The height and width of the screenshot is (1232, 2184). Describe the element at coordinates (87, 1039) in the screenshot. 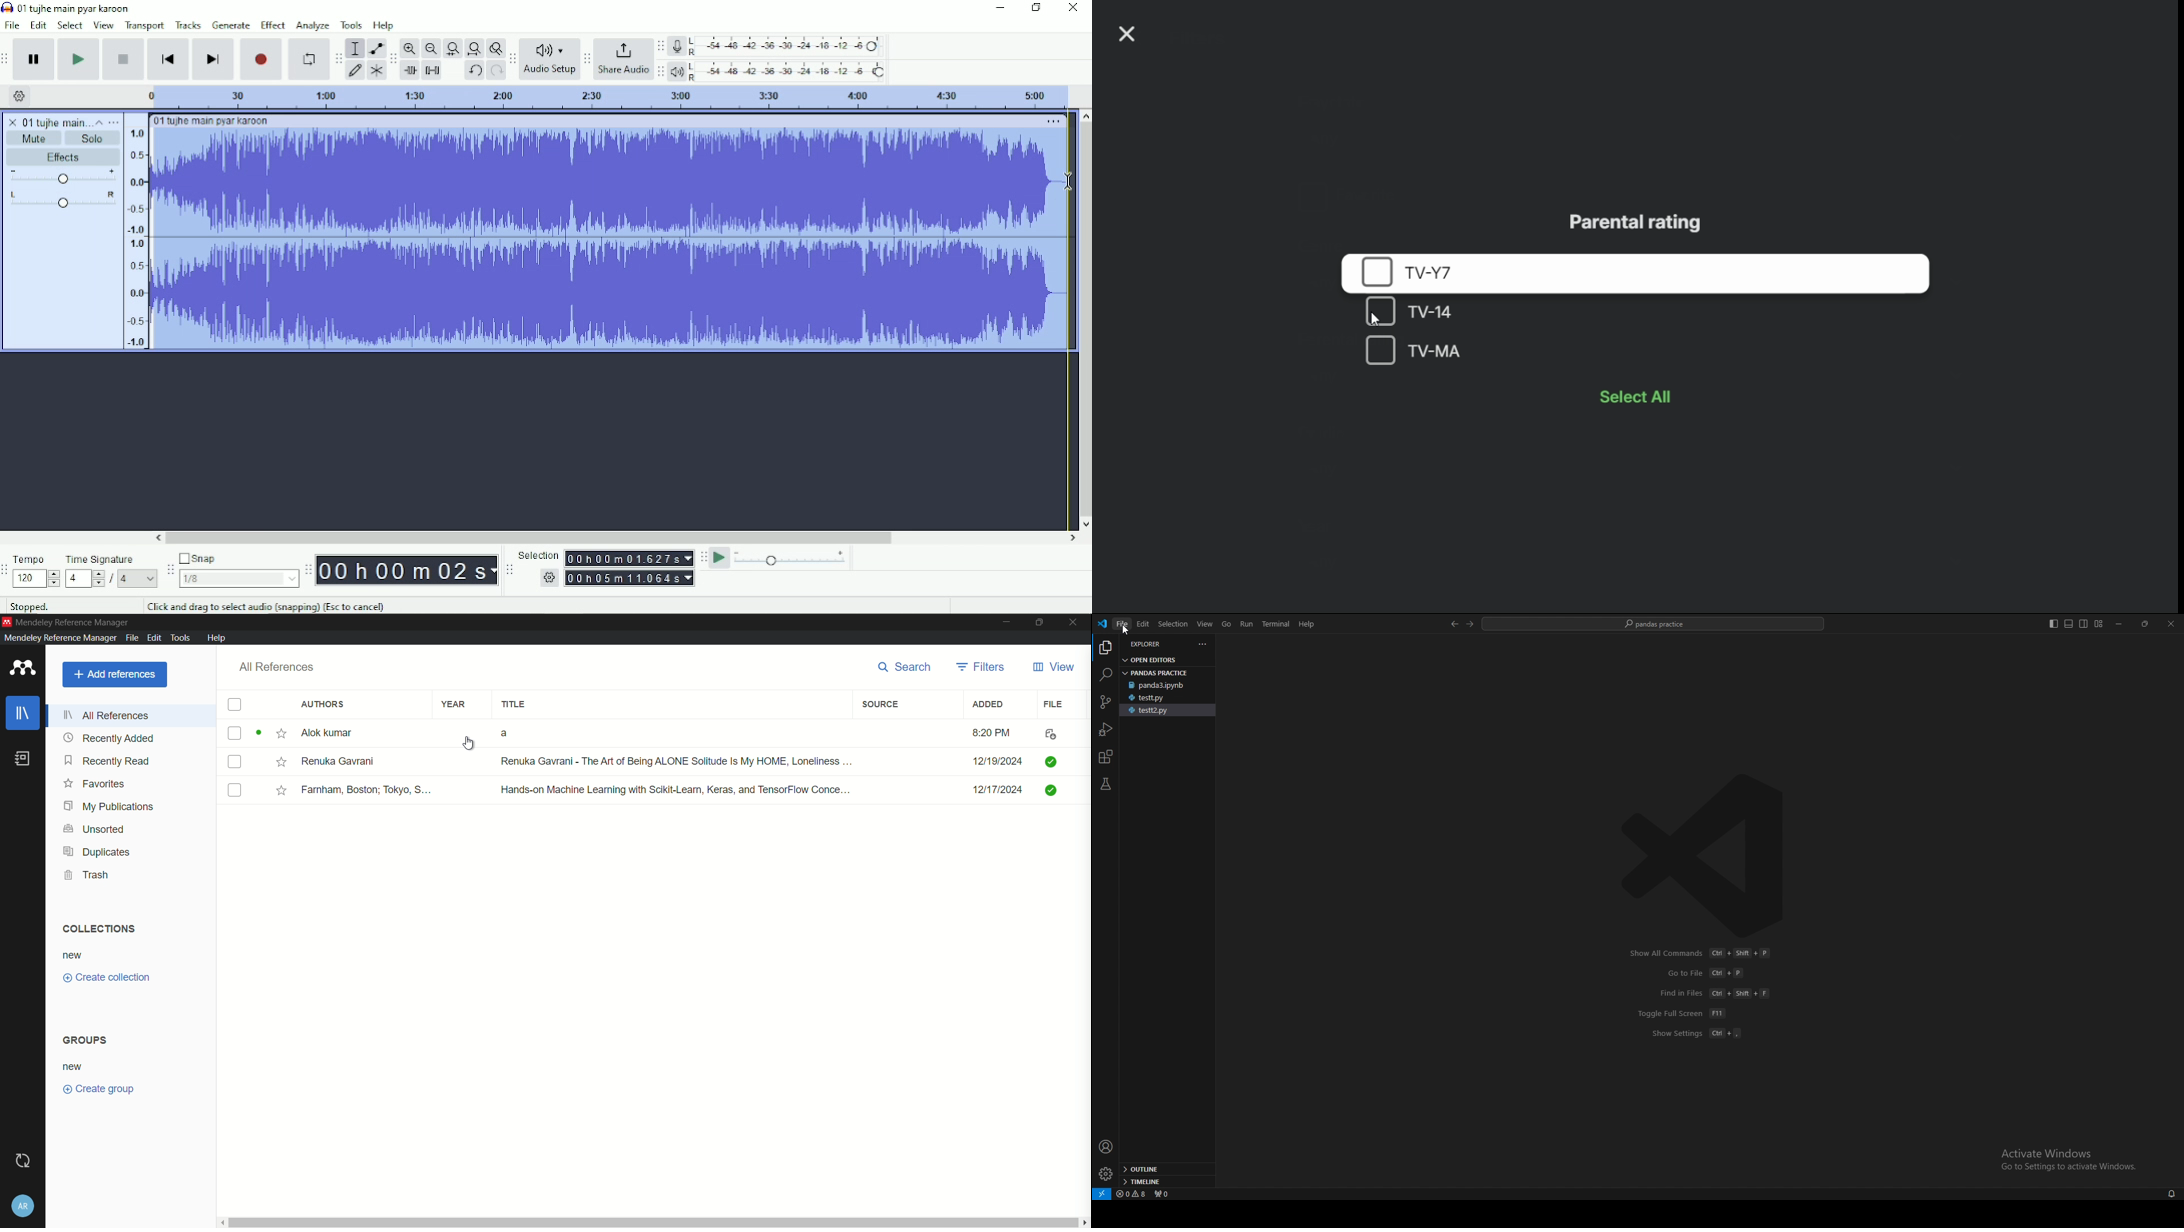

I see `groups` at that location.